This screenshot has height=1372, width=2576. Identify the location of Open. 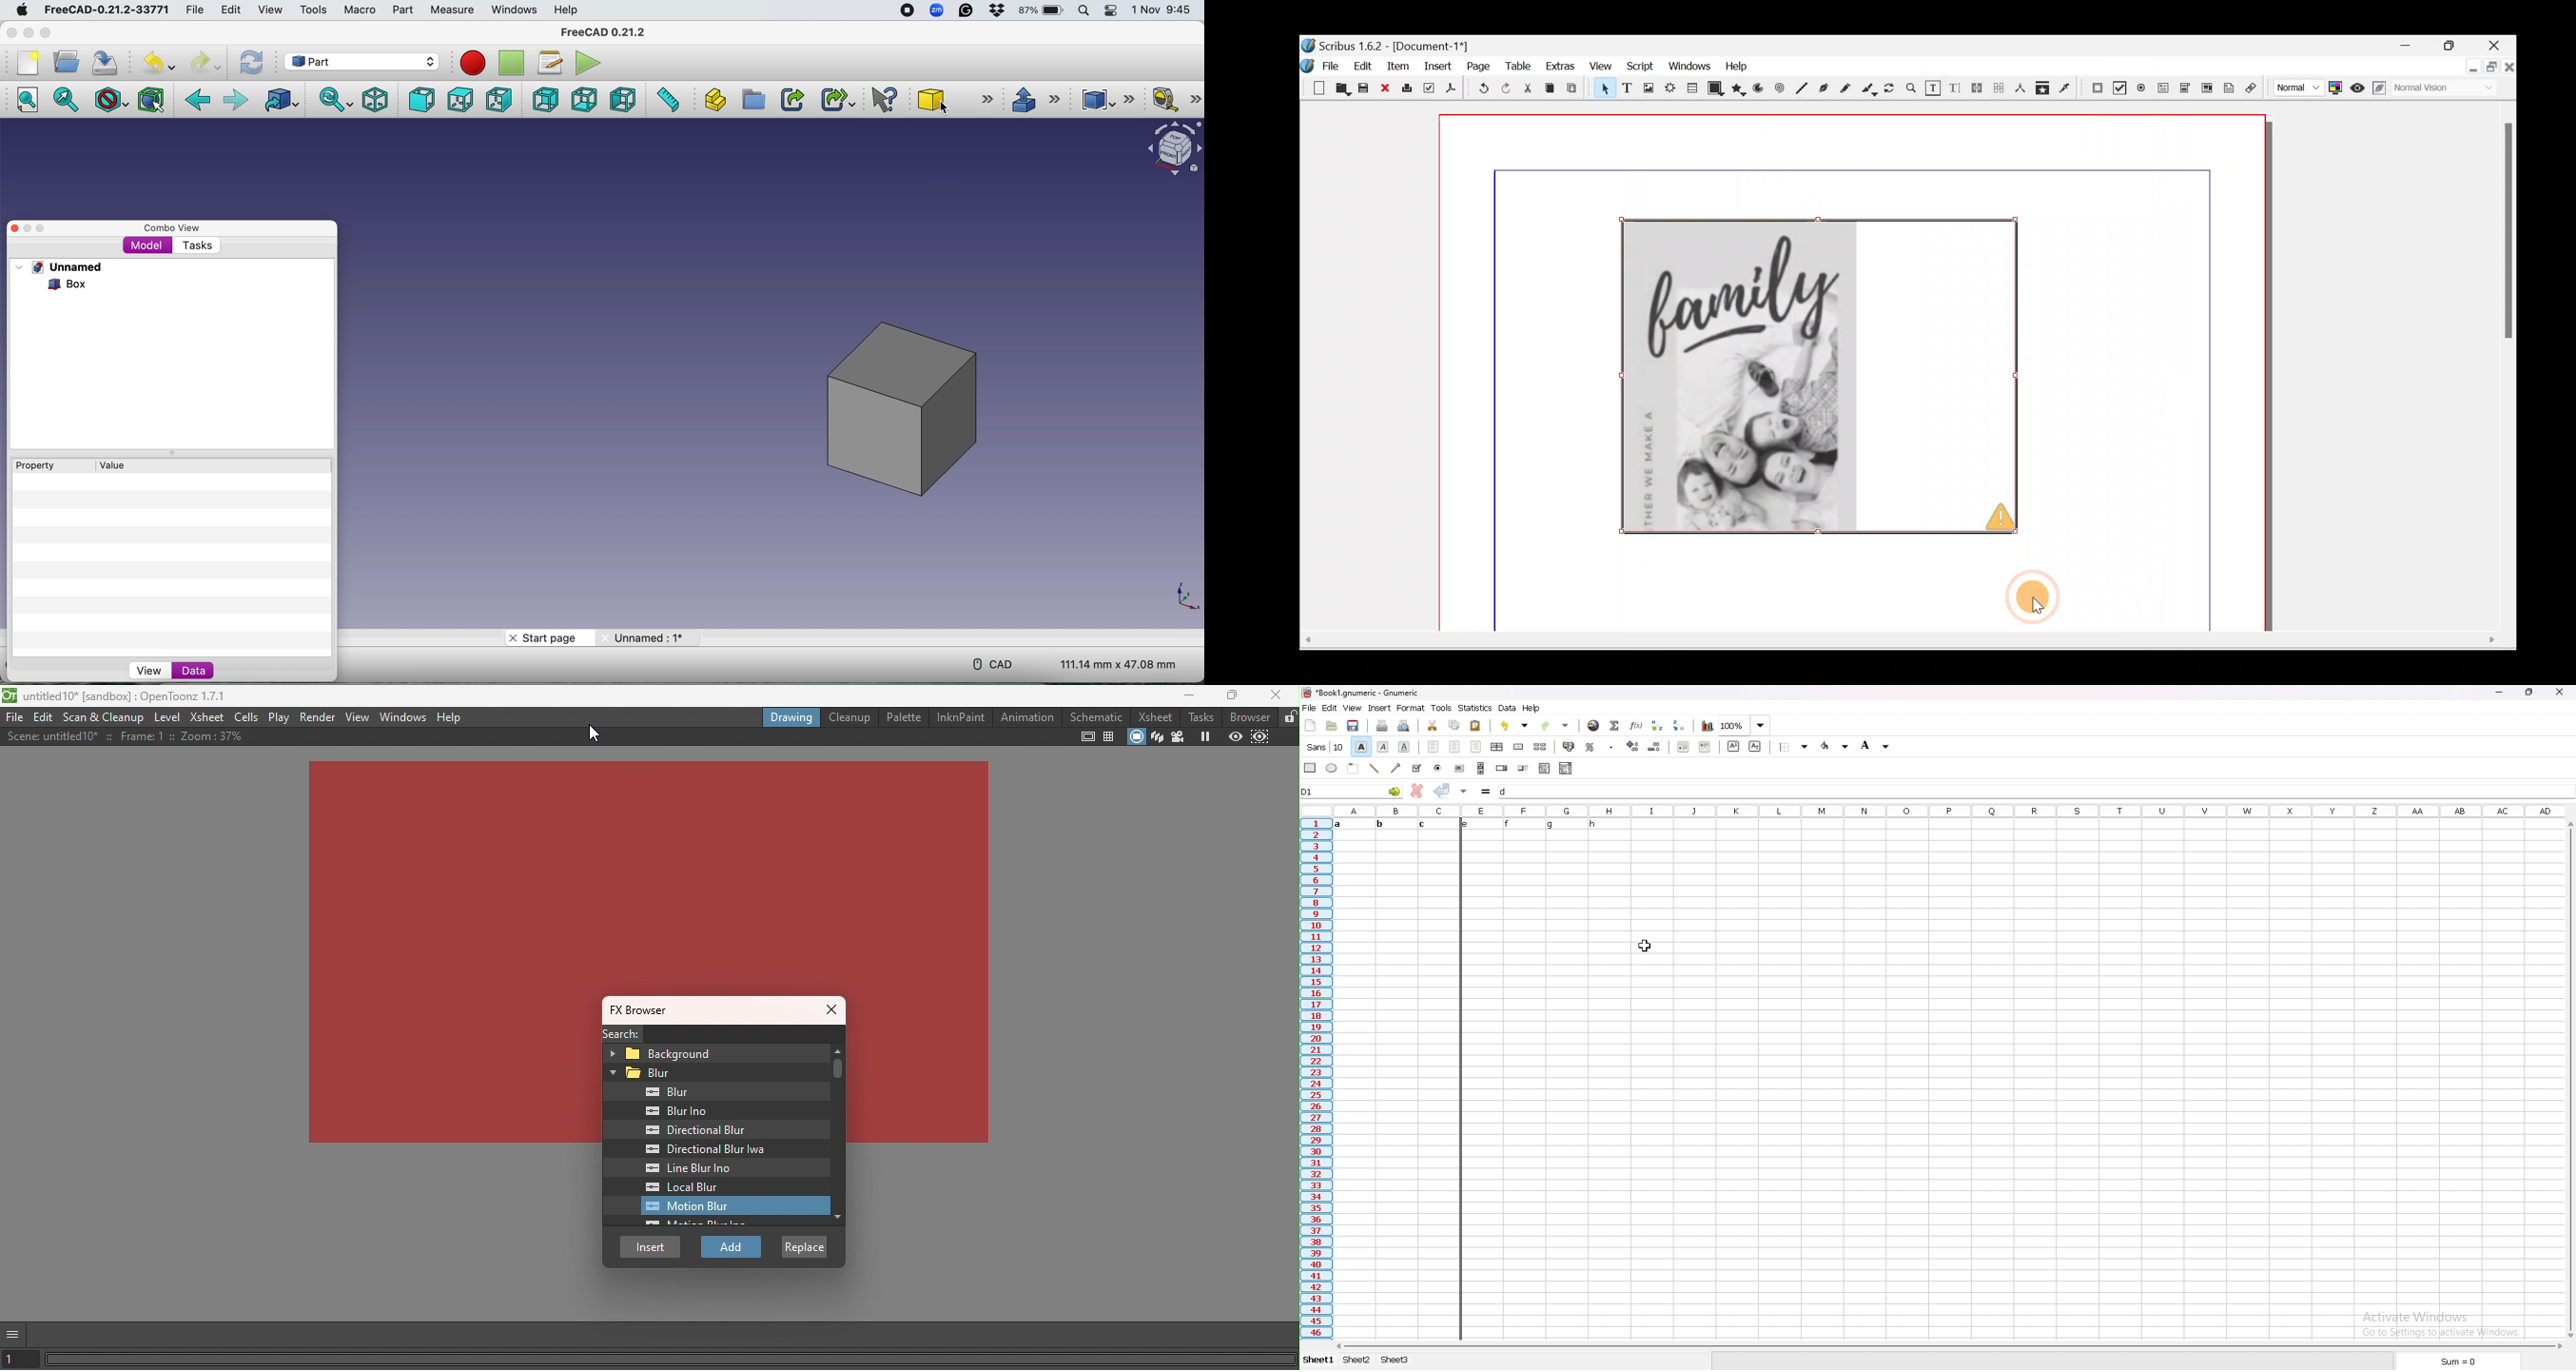
(1339, 89).